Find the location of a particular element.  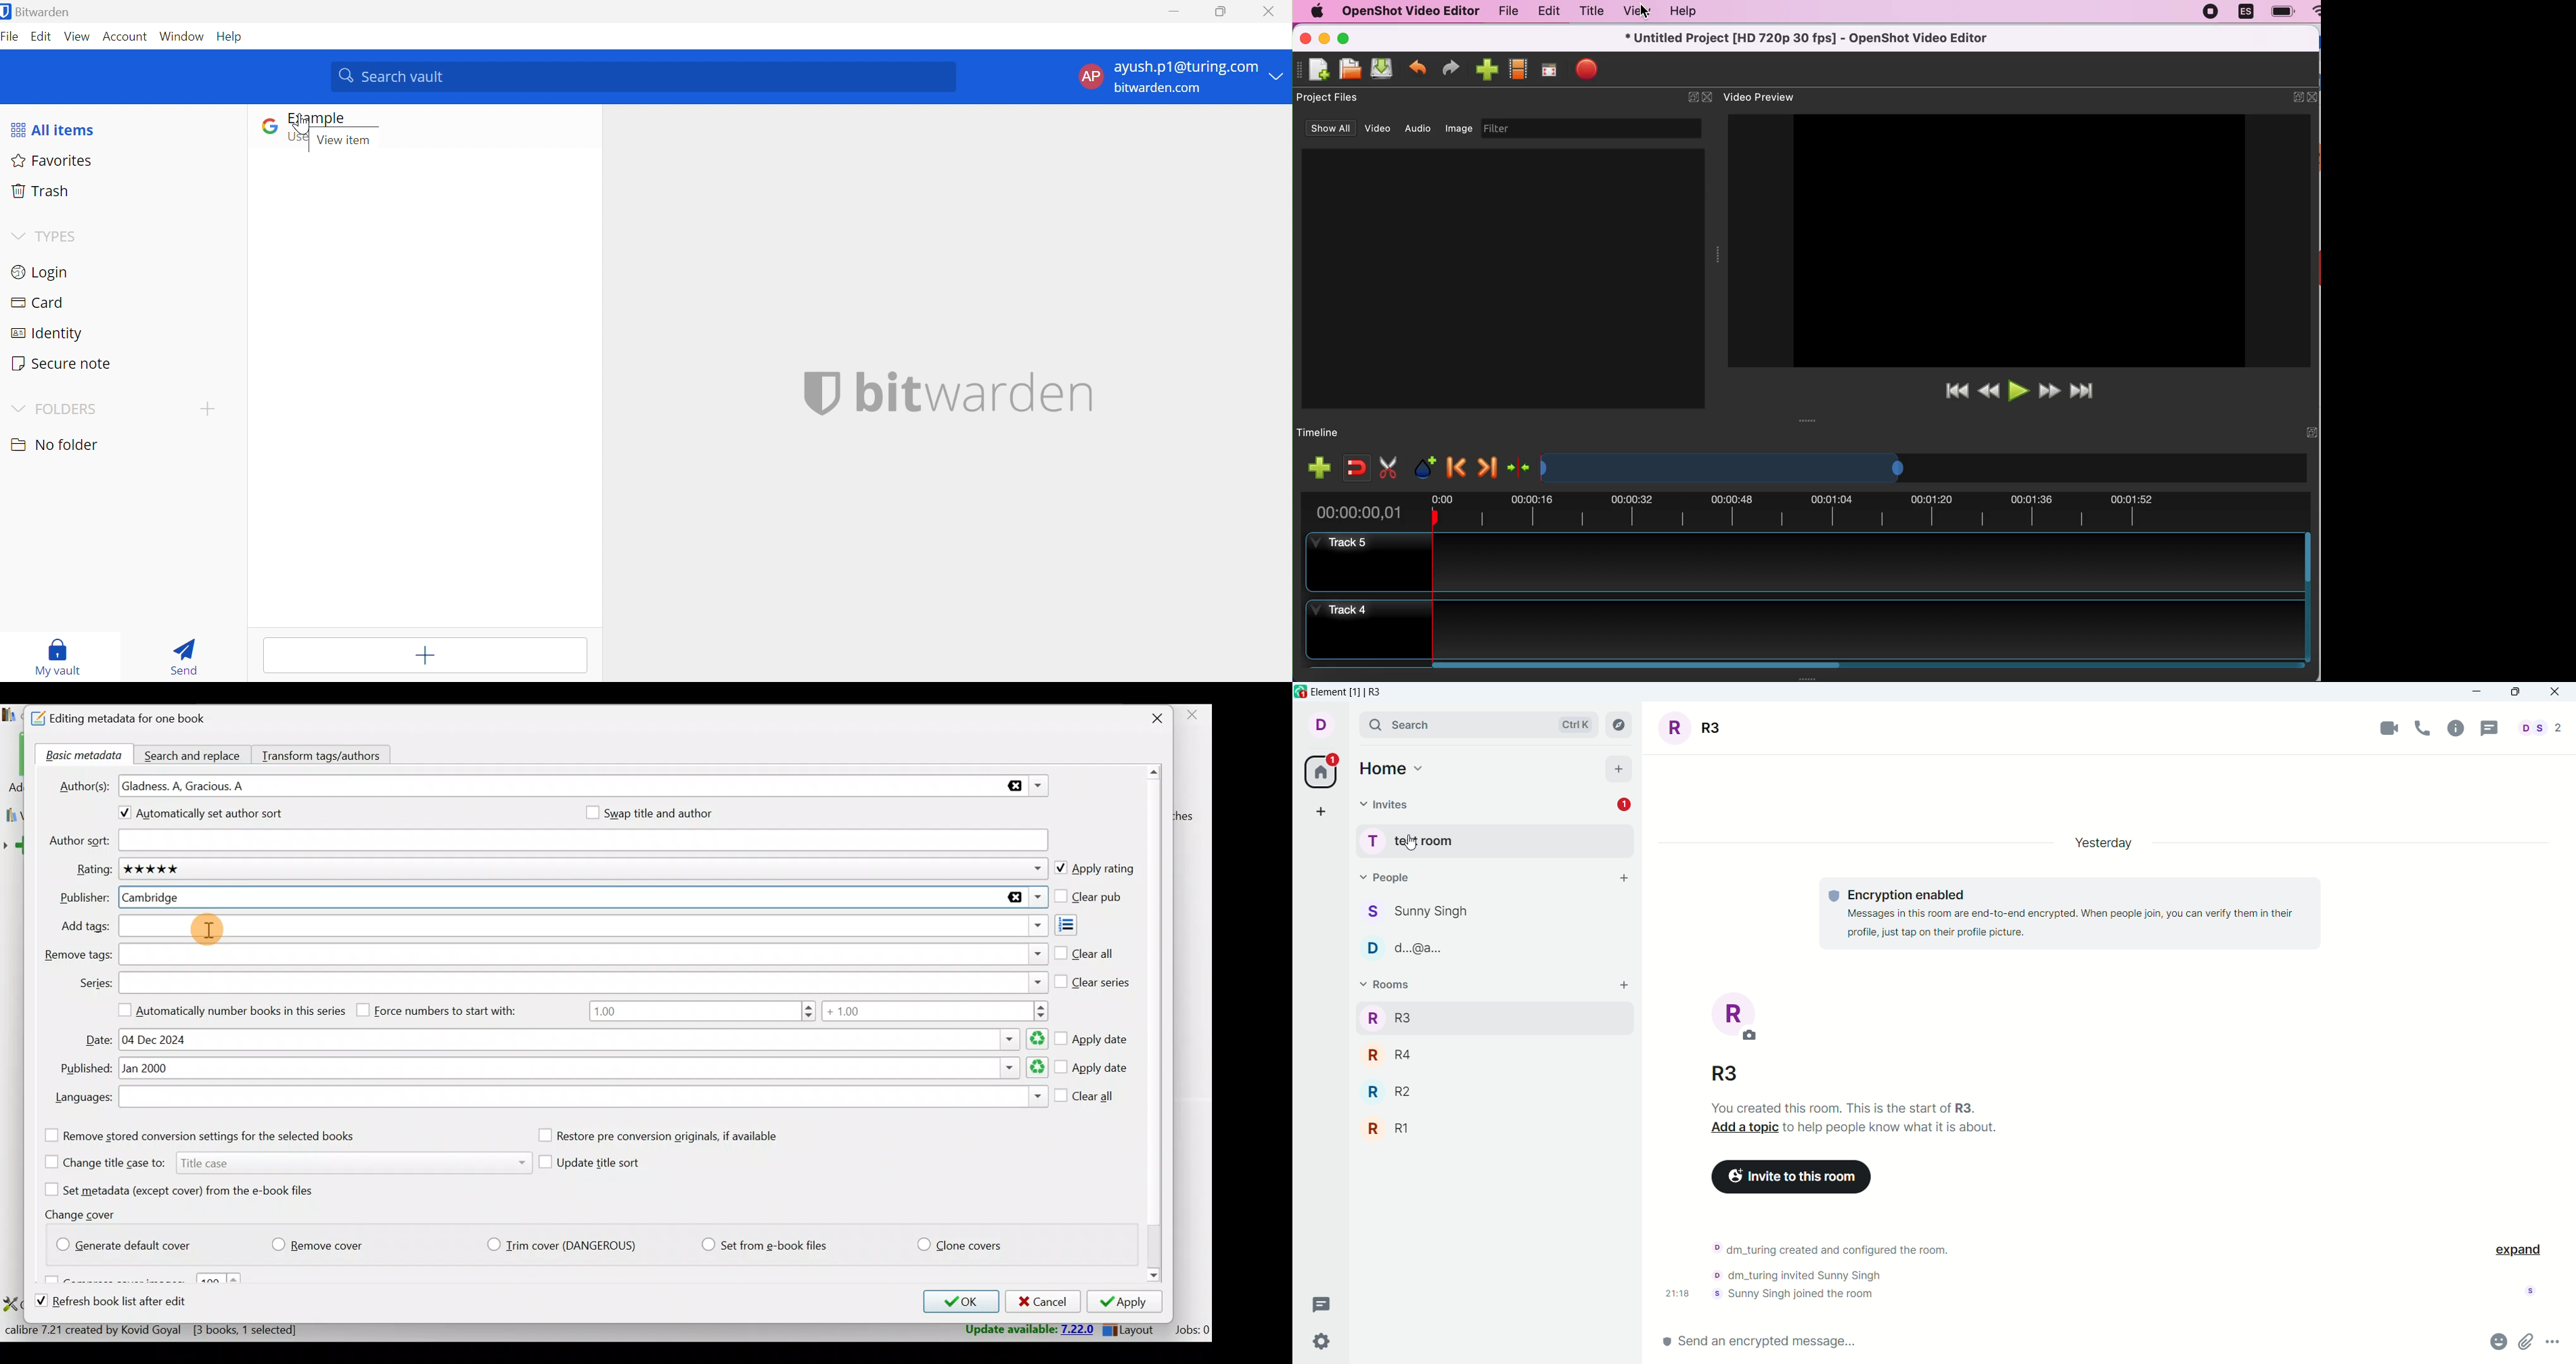

voice call is located at coordinates (2423, 727).